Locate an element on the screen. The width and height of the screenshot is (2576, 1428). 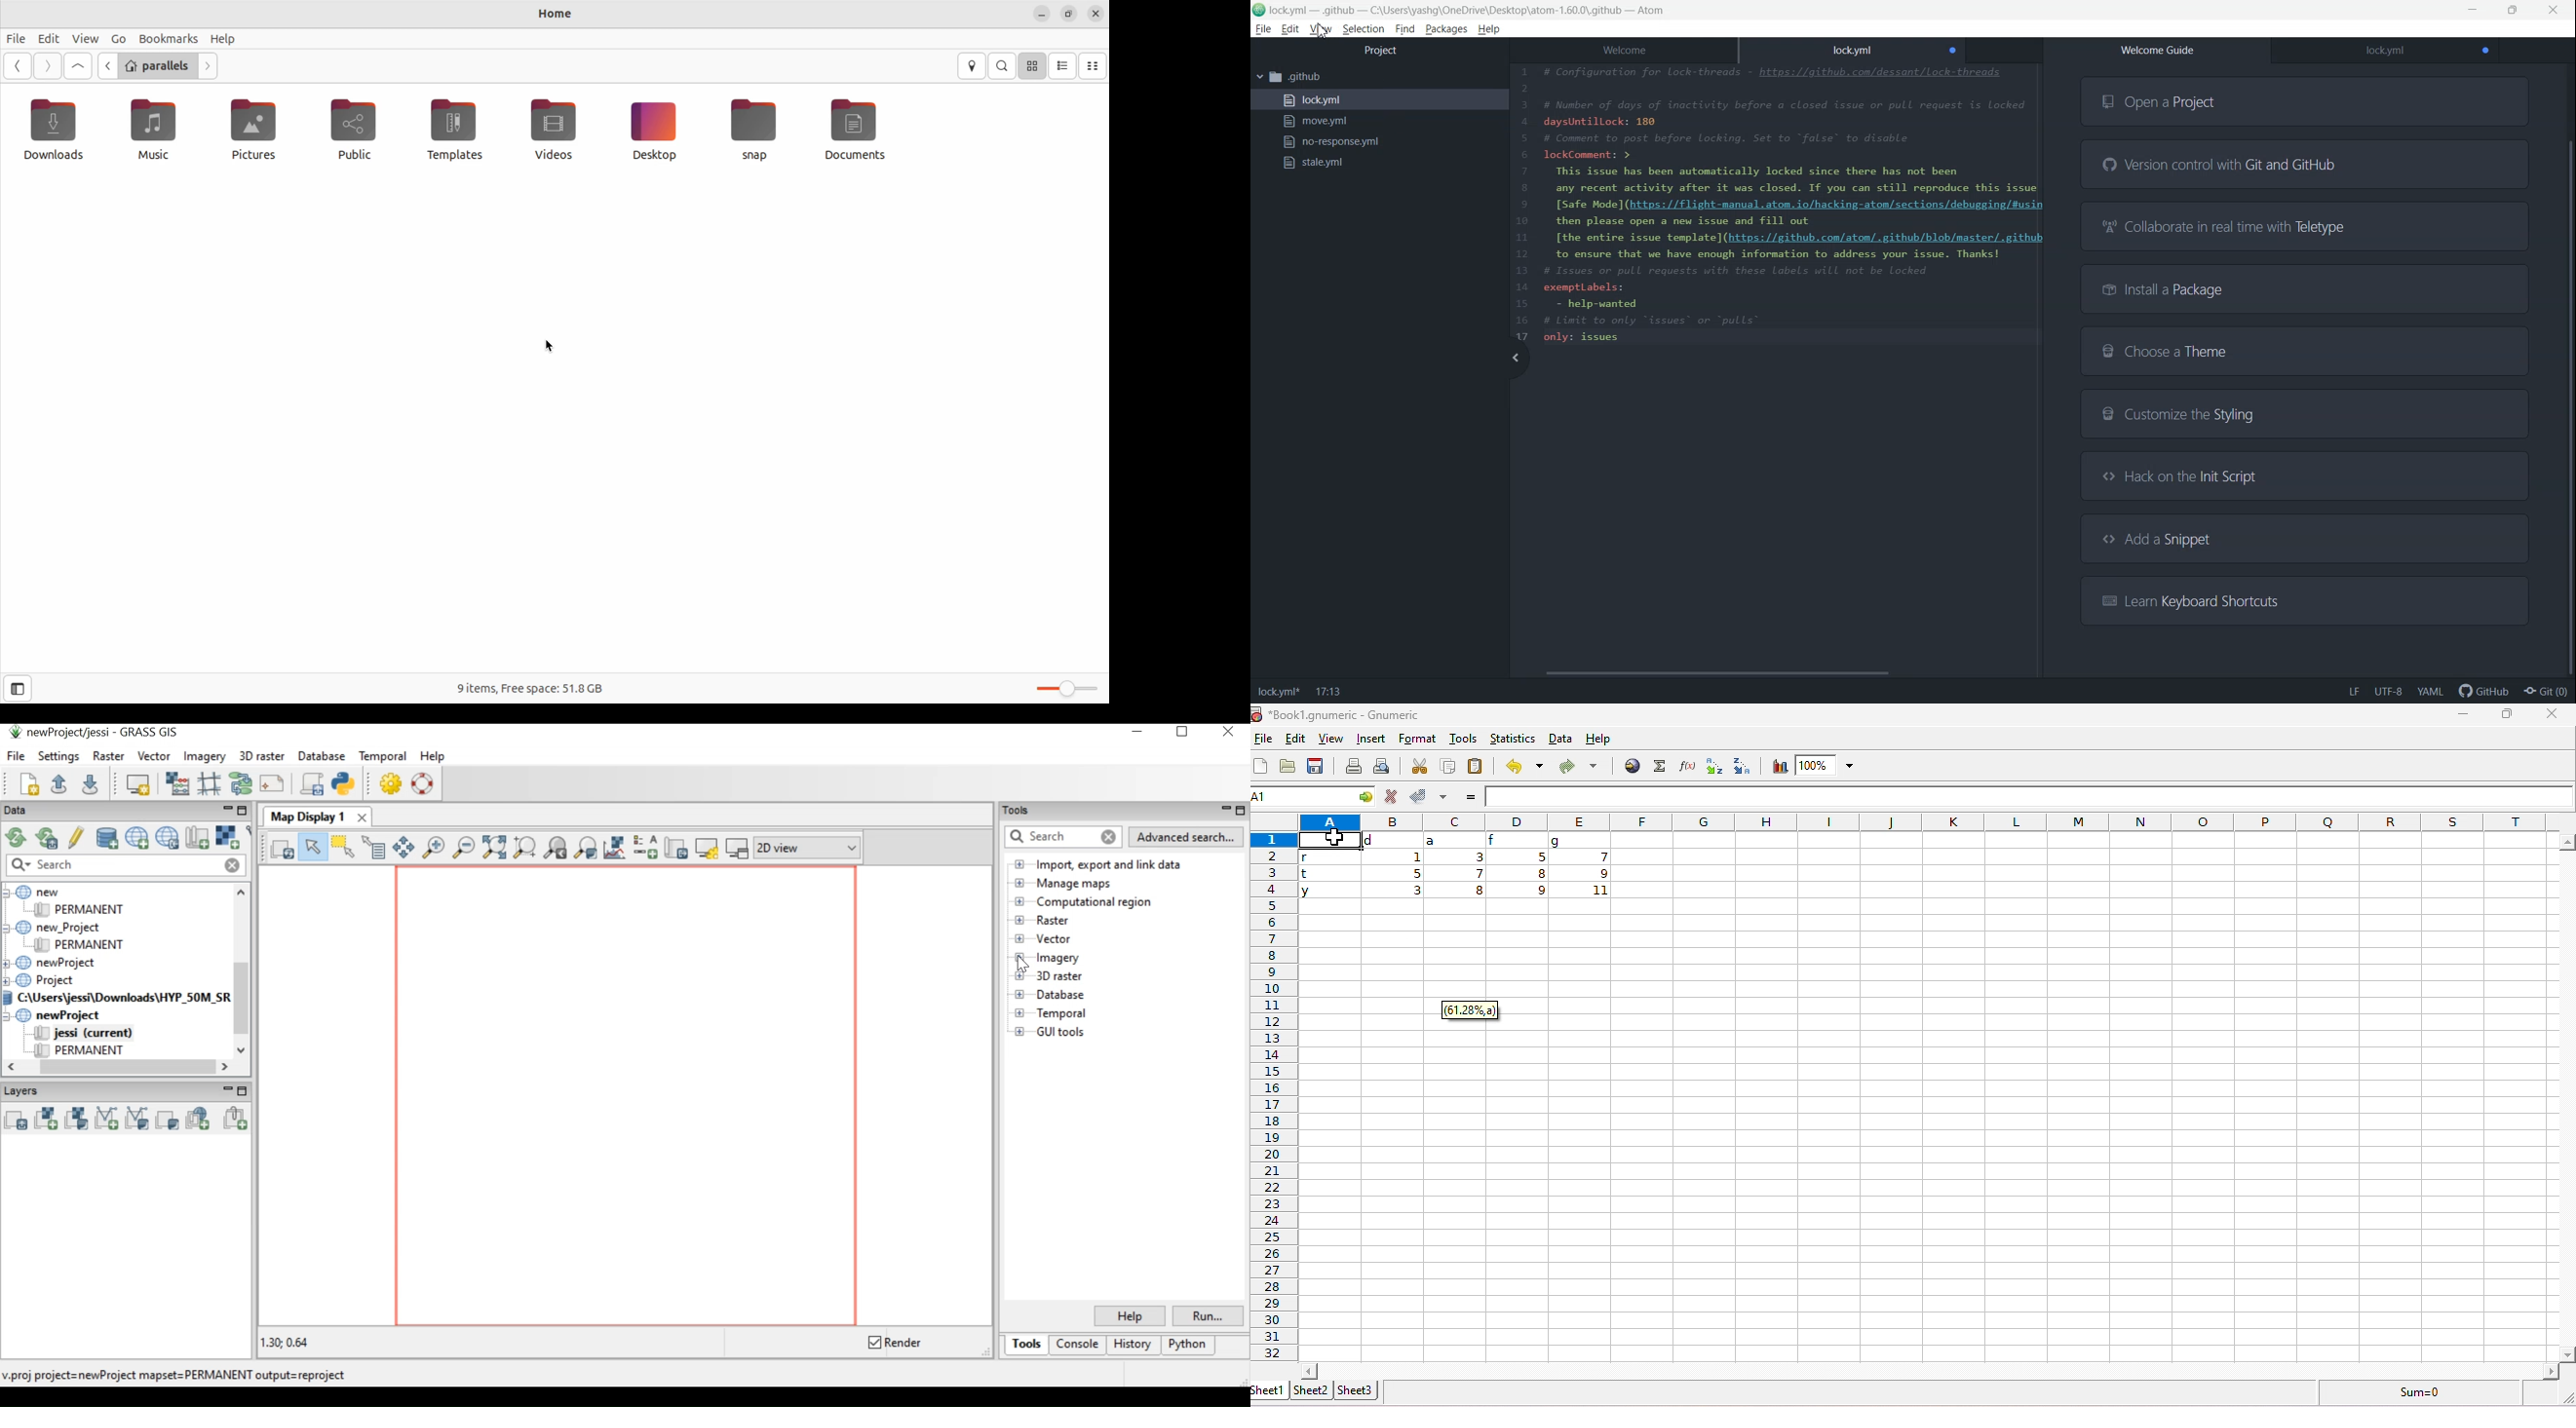
Welcome  is located at coordinates (1623, 48).